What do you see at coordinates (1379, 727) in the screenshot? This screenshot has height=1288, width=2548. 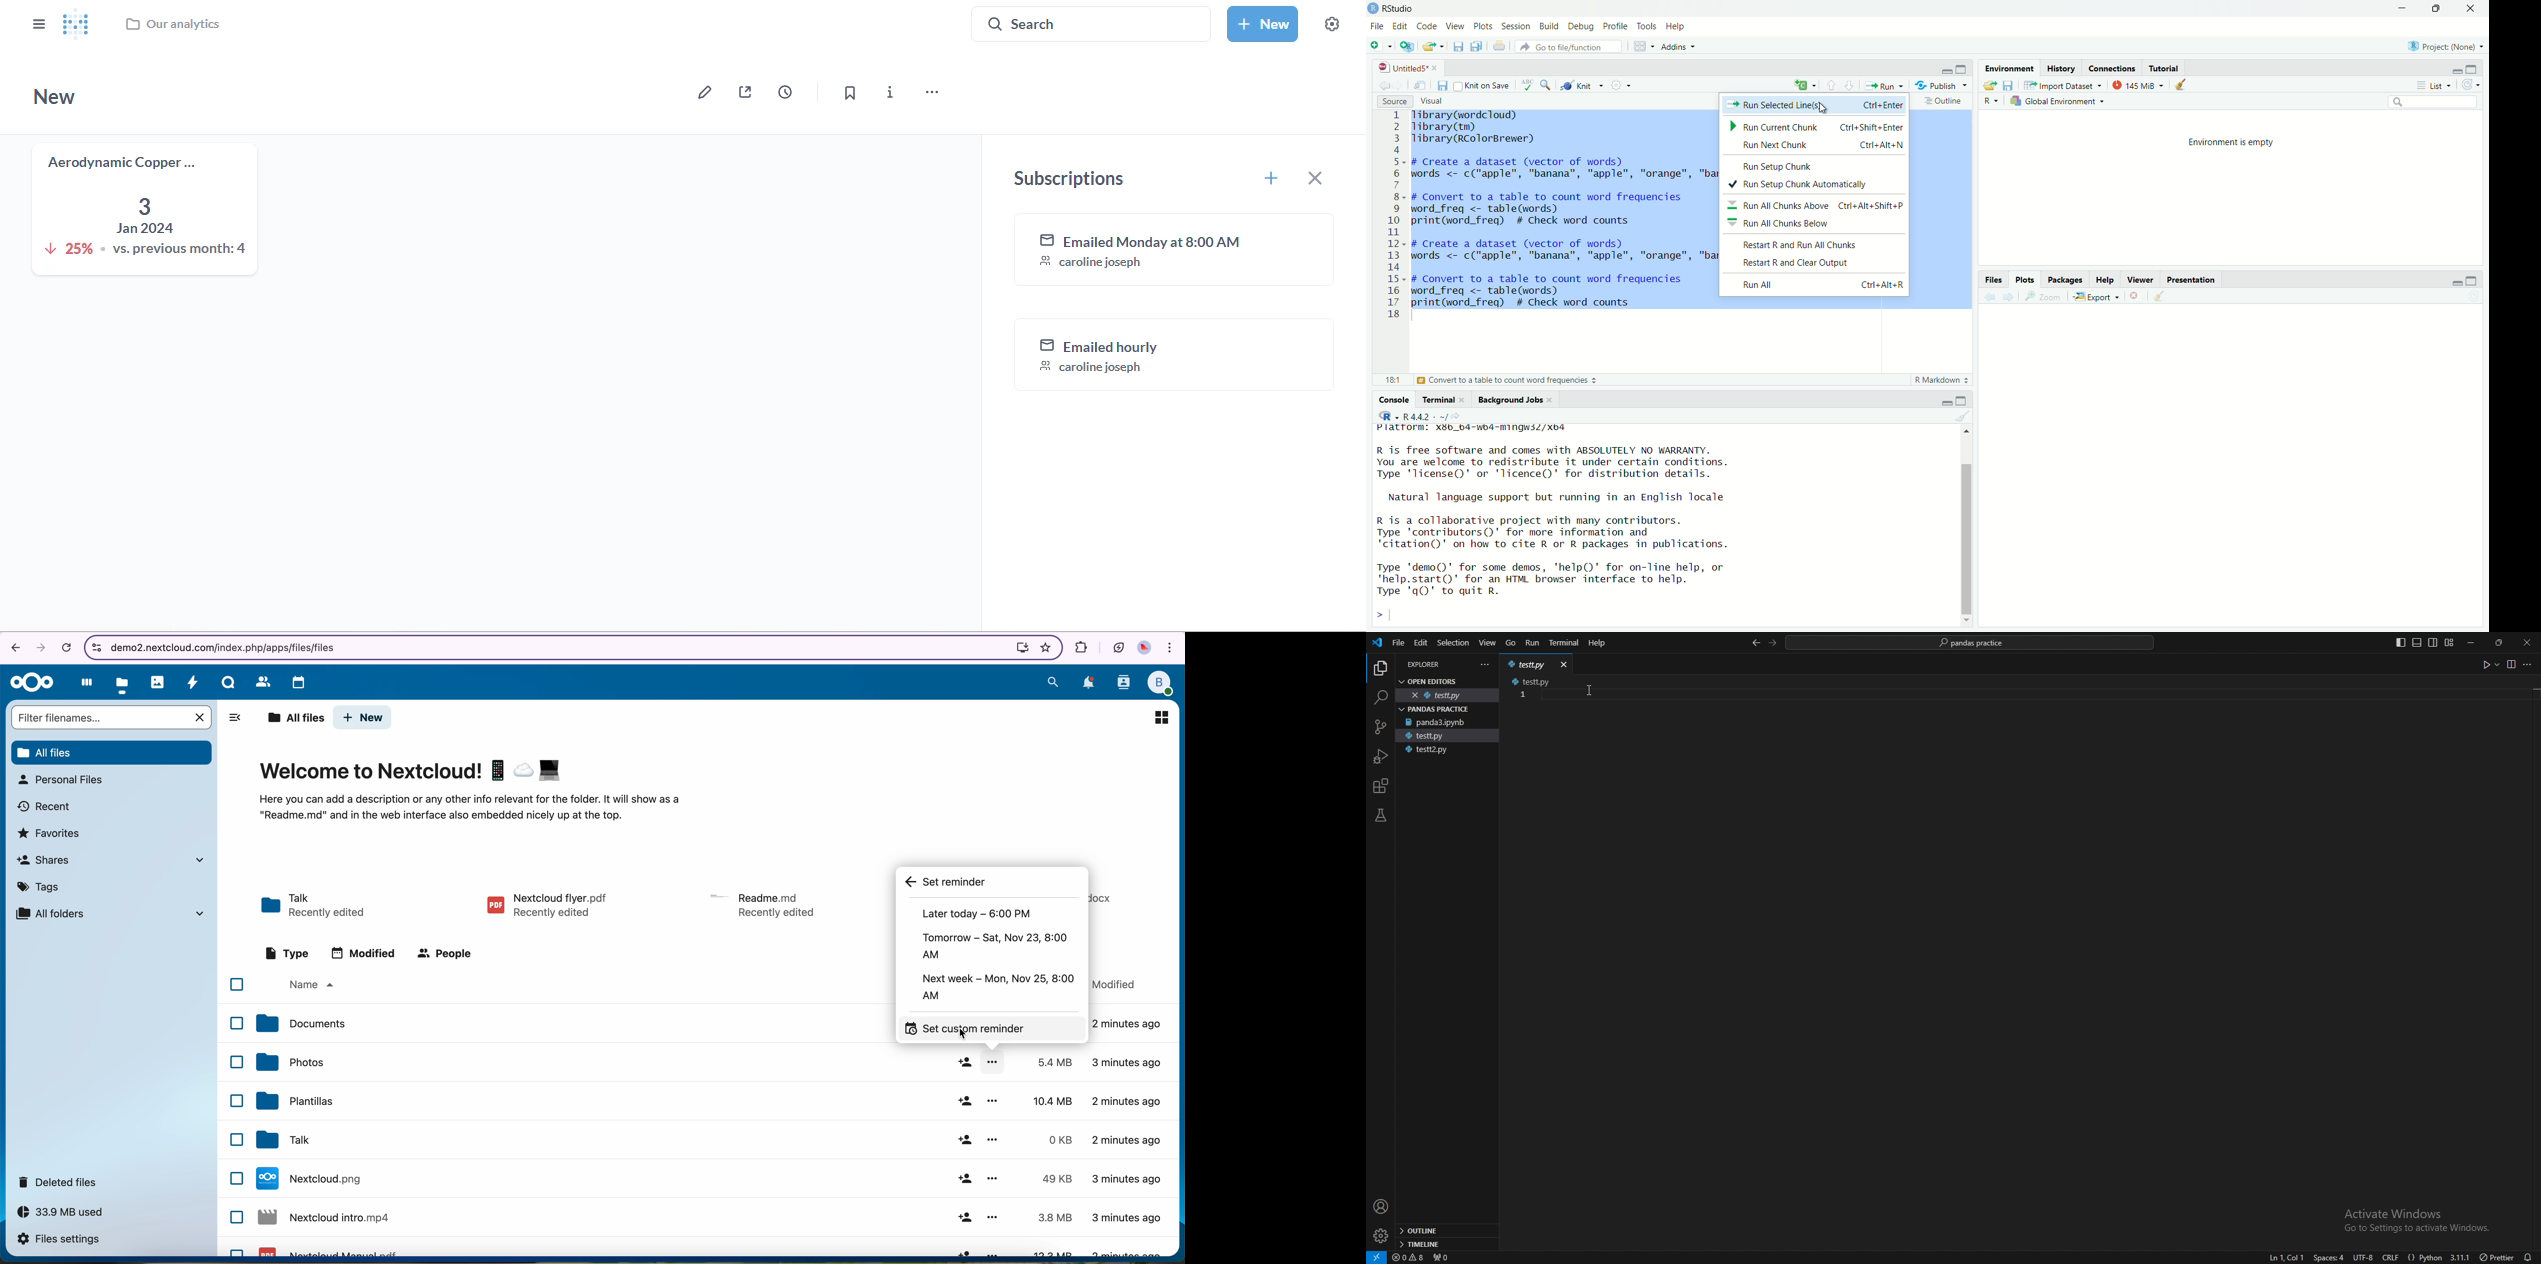 I see `source control` at bounding box center [1379, 727].